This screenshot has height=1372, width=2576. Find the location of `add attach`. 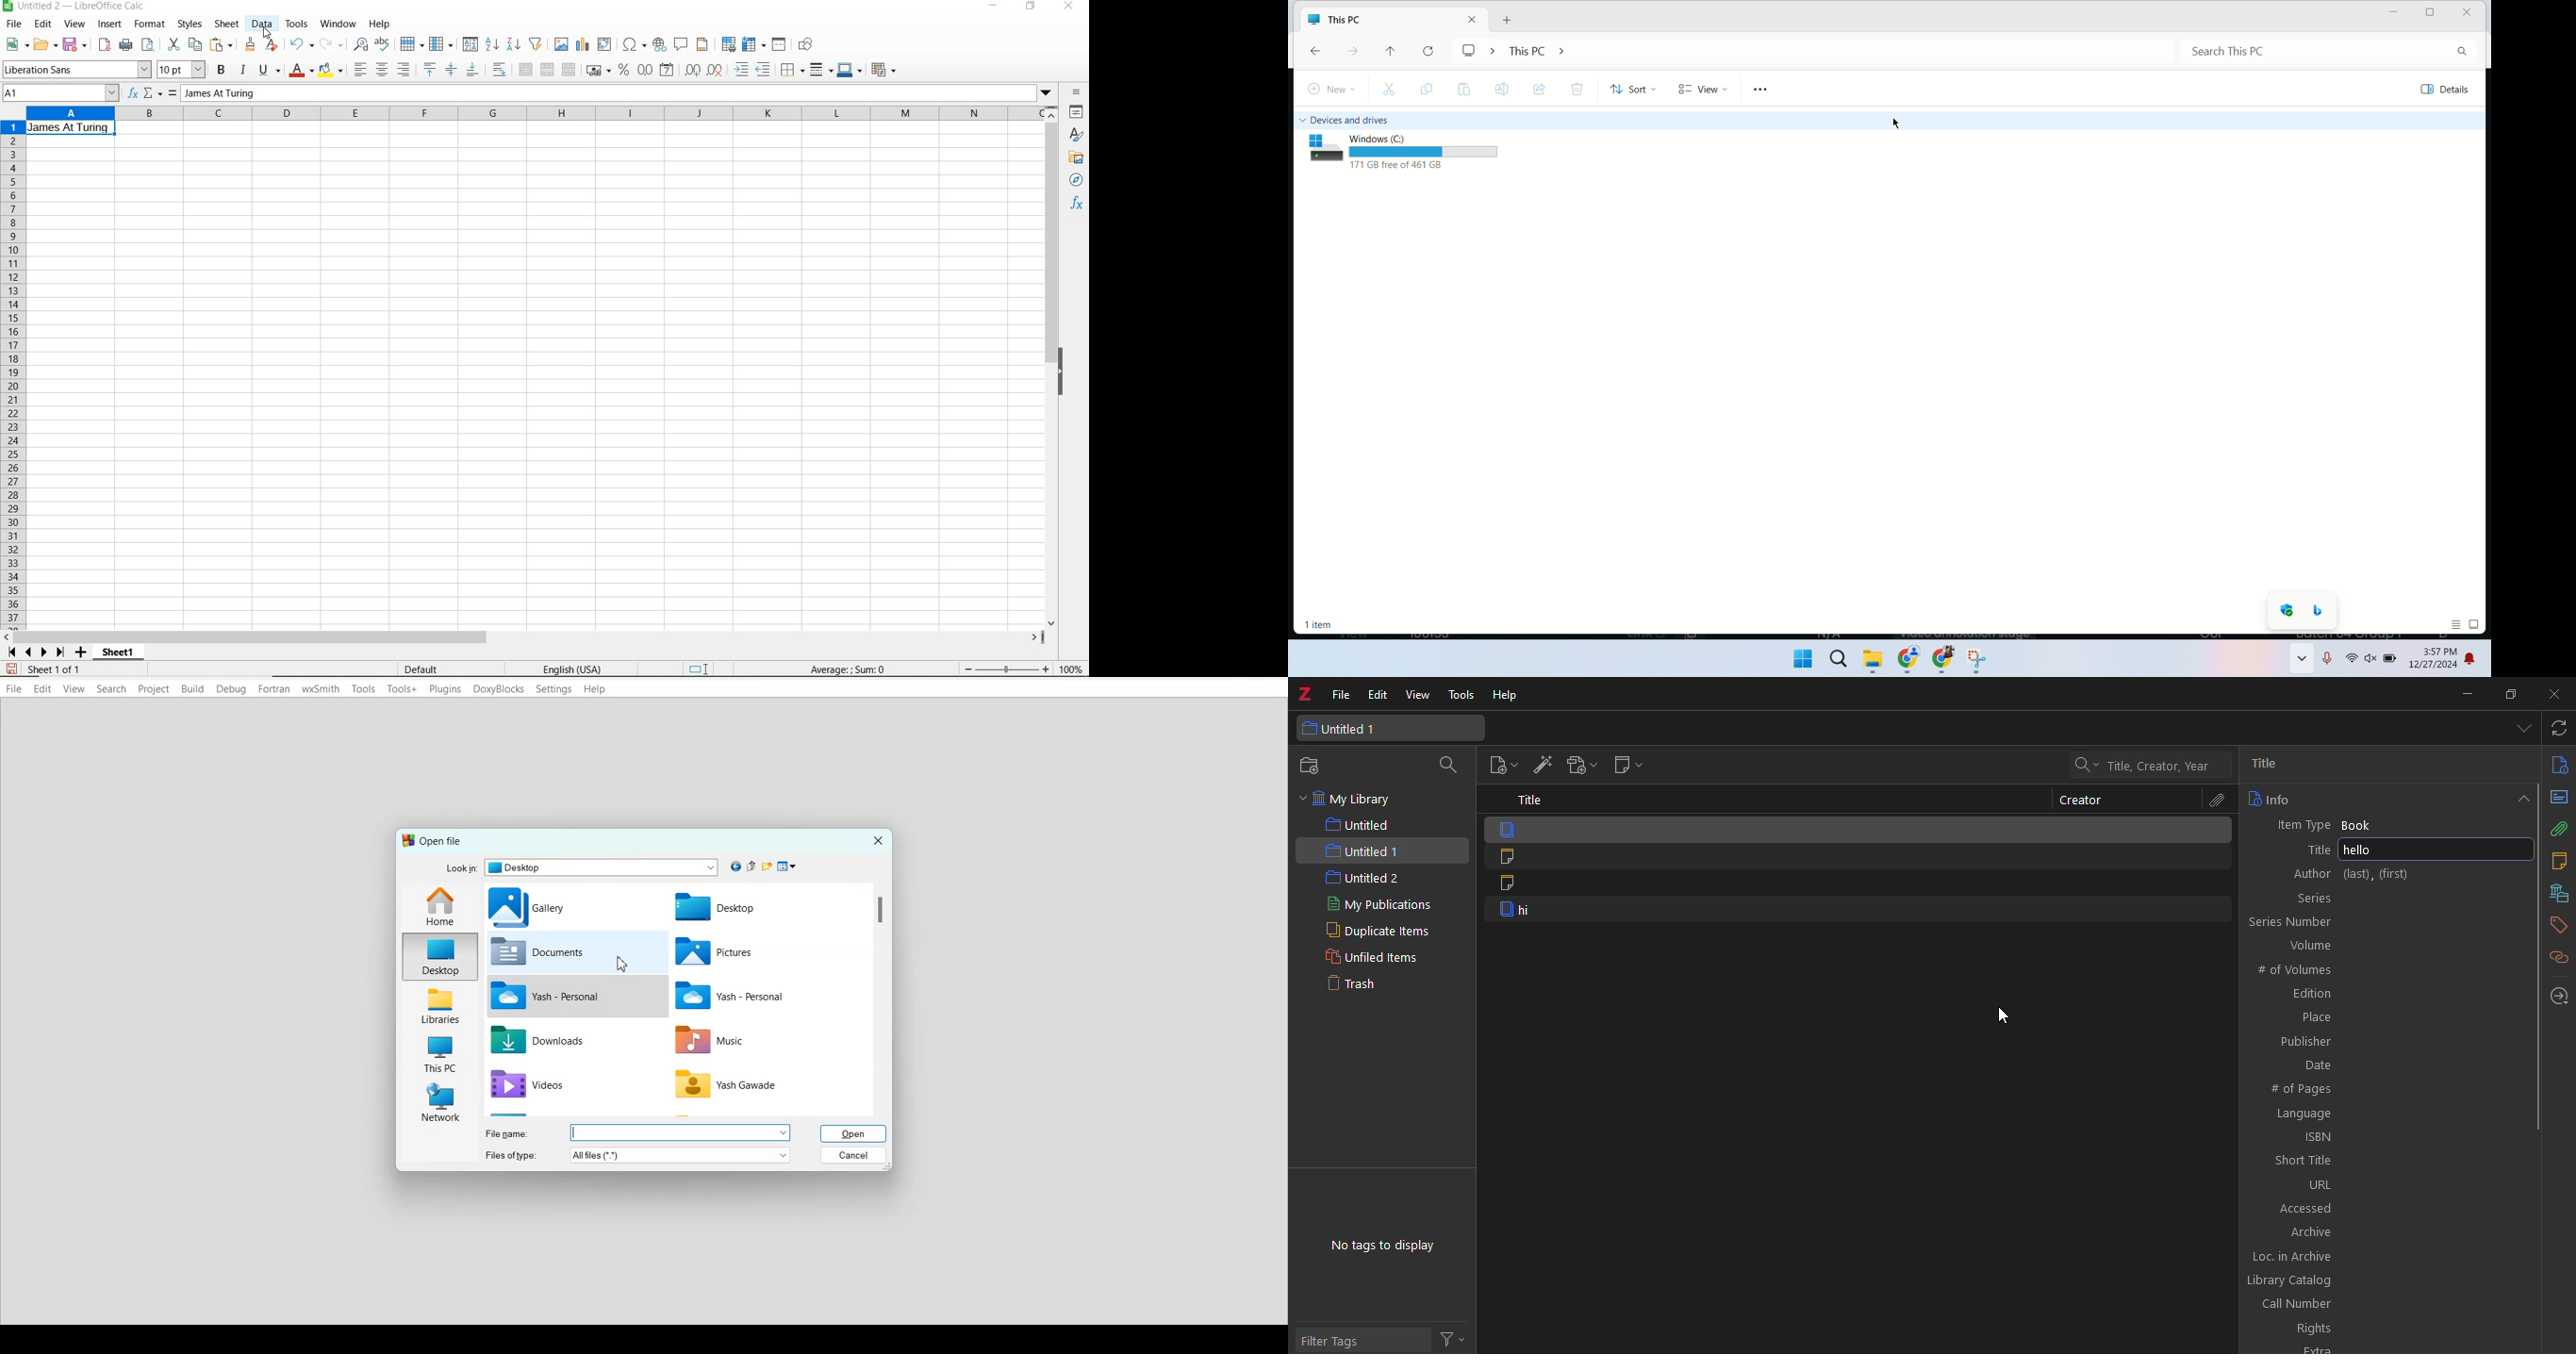

add attach is located at coordinates (1579, 768).